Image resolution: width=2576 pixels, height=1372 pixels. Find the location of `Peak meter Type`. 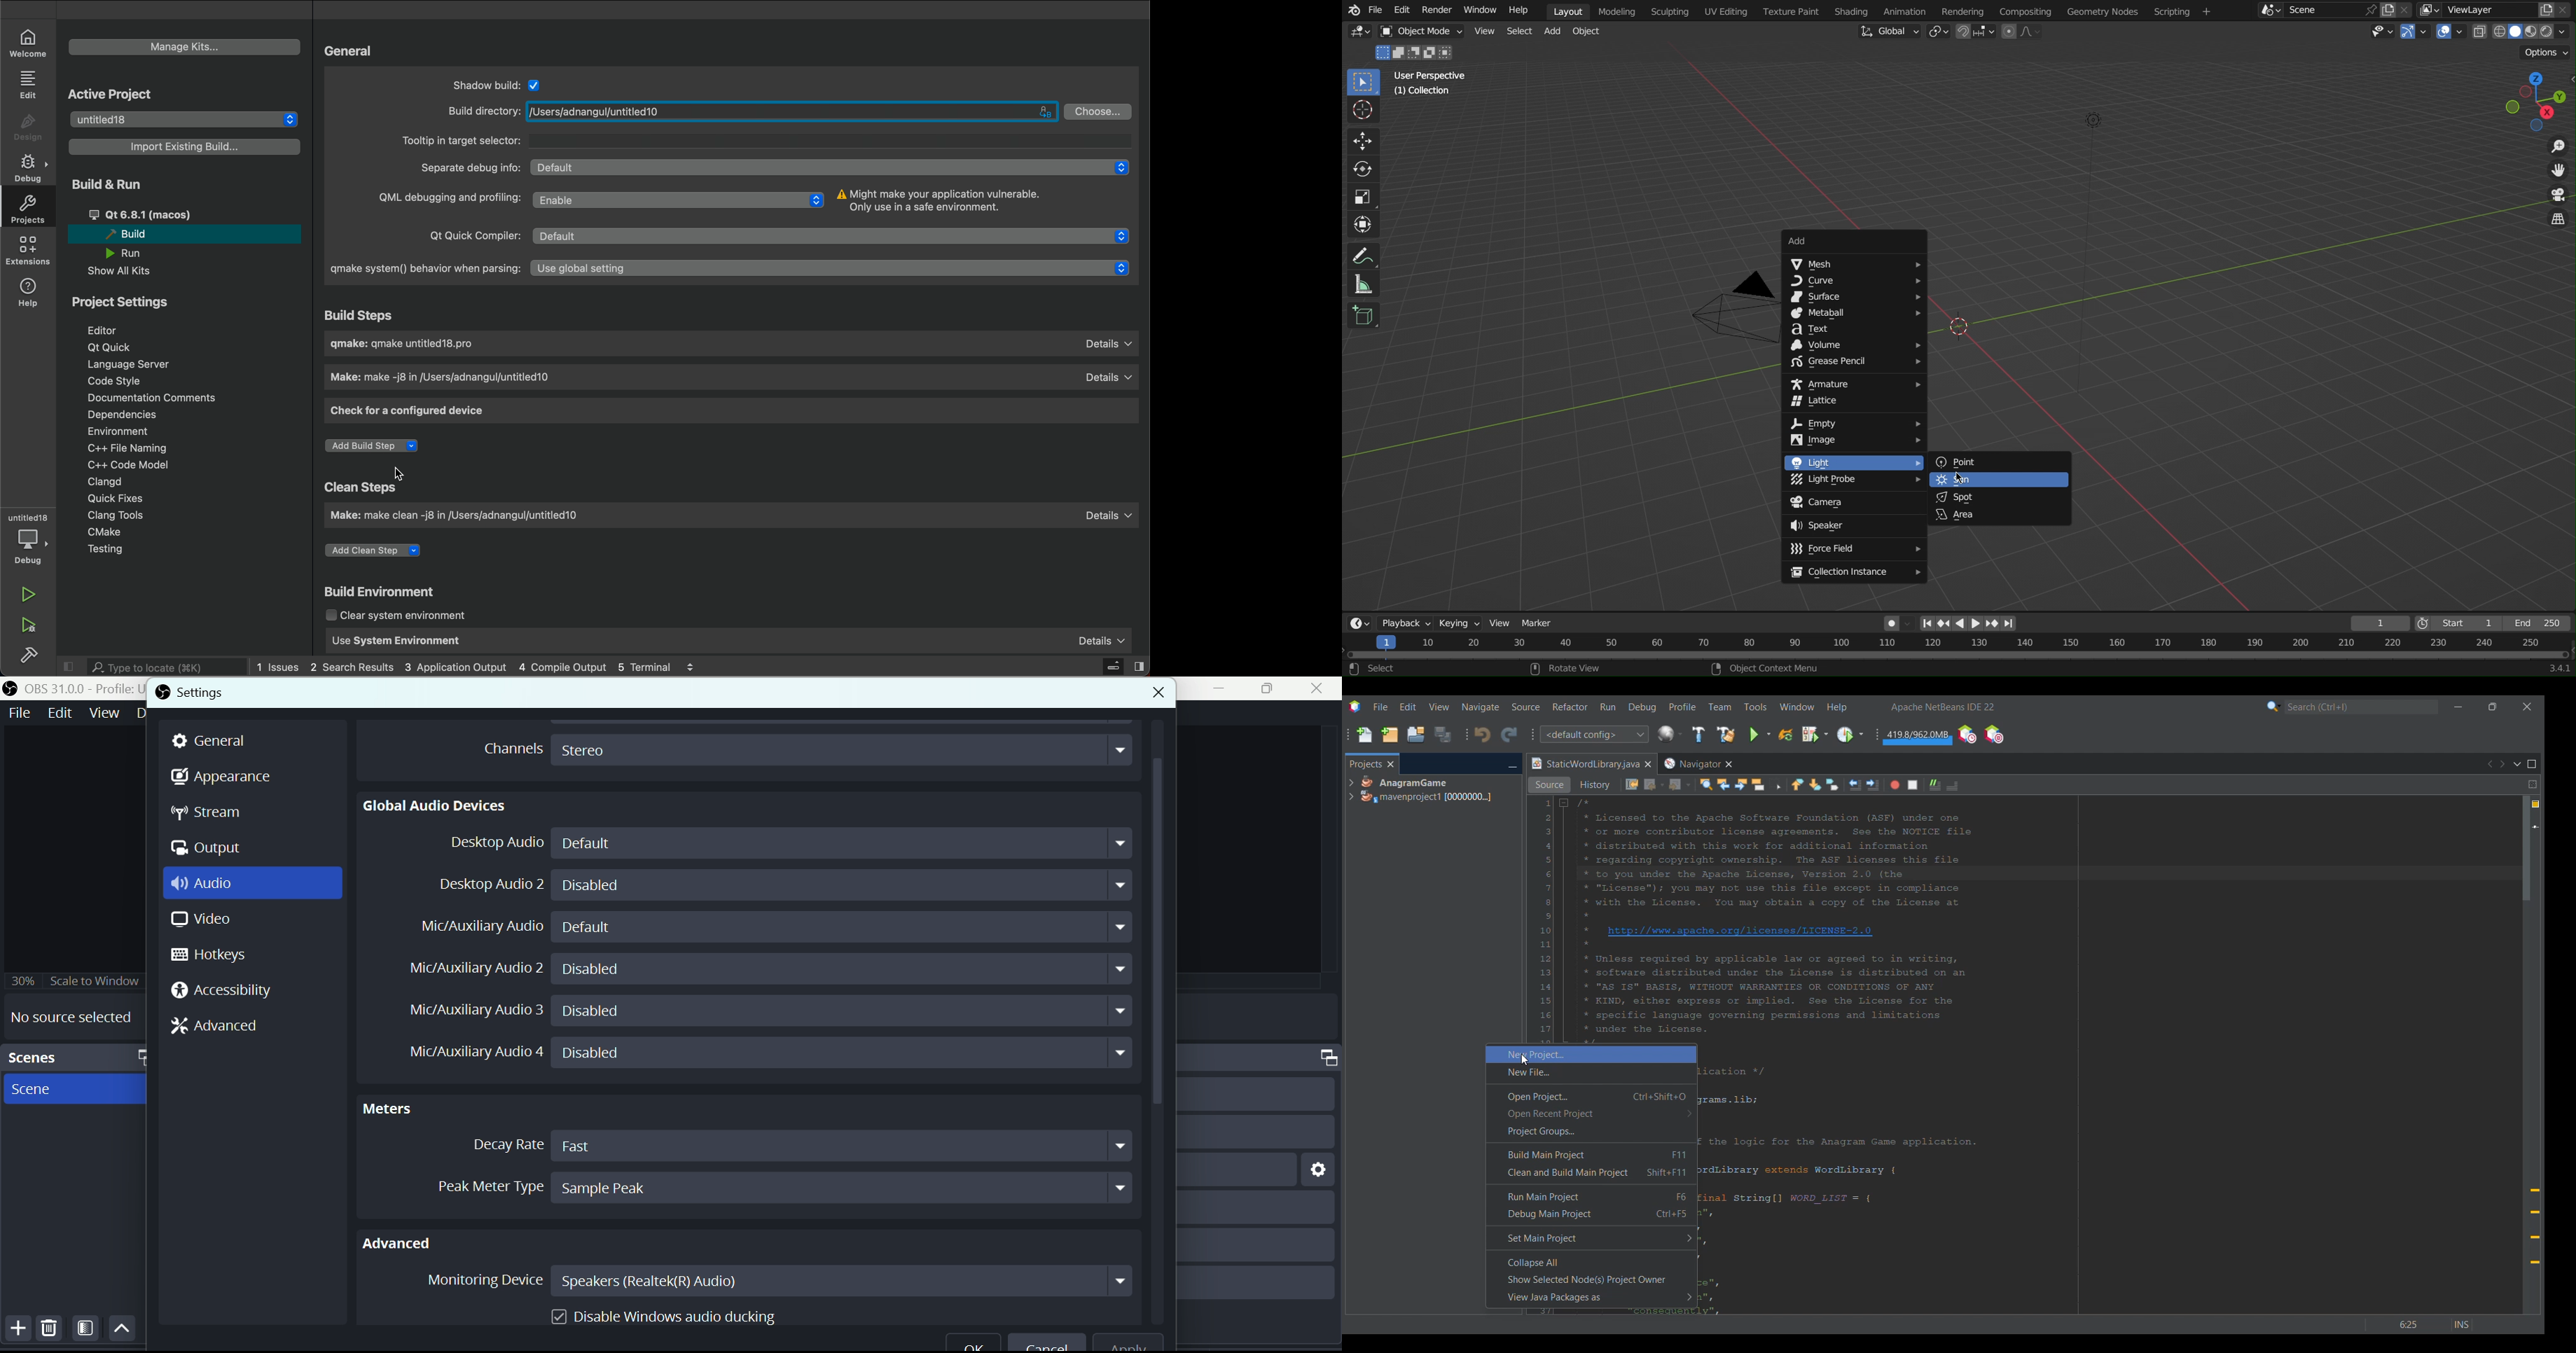

Peak meter Type is located at coordinates (475, 1185).